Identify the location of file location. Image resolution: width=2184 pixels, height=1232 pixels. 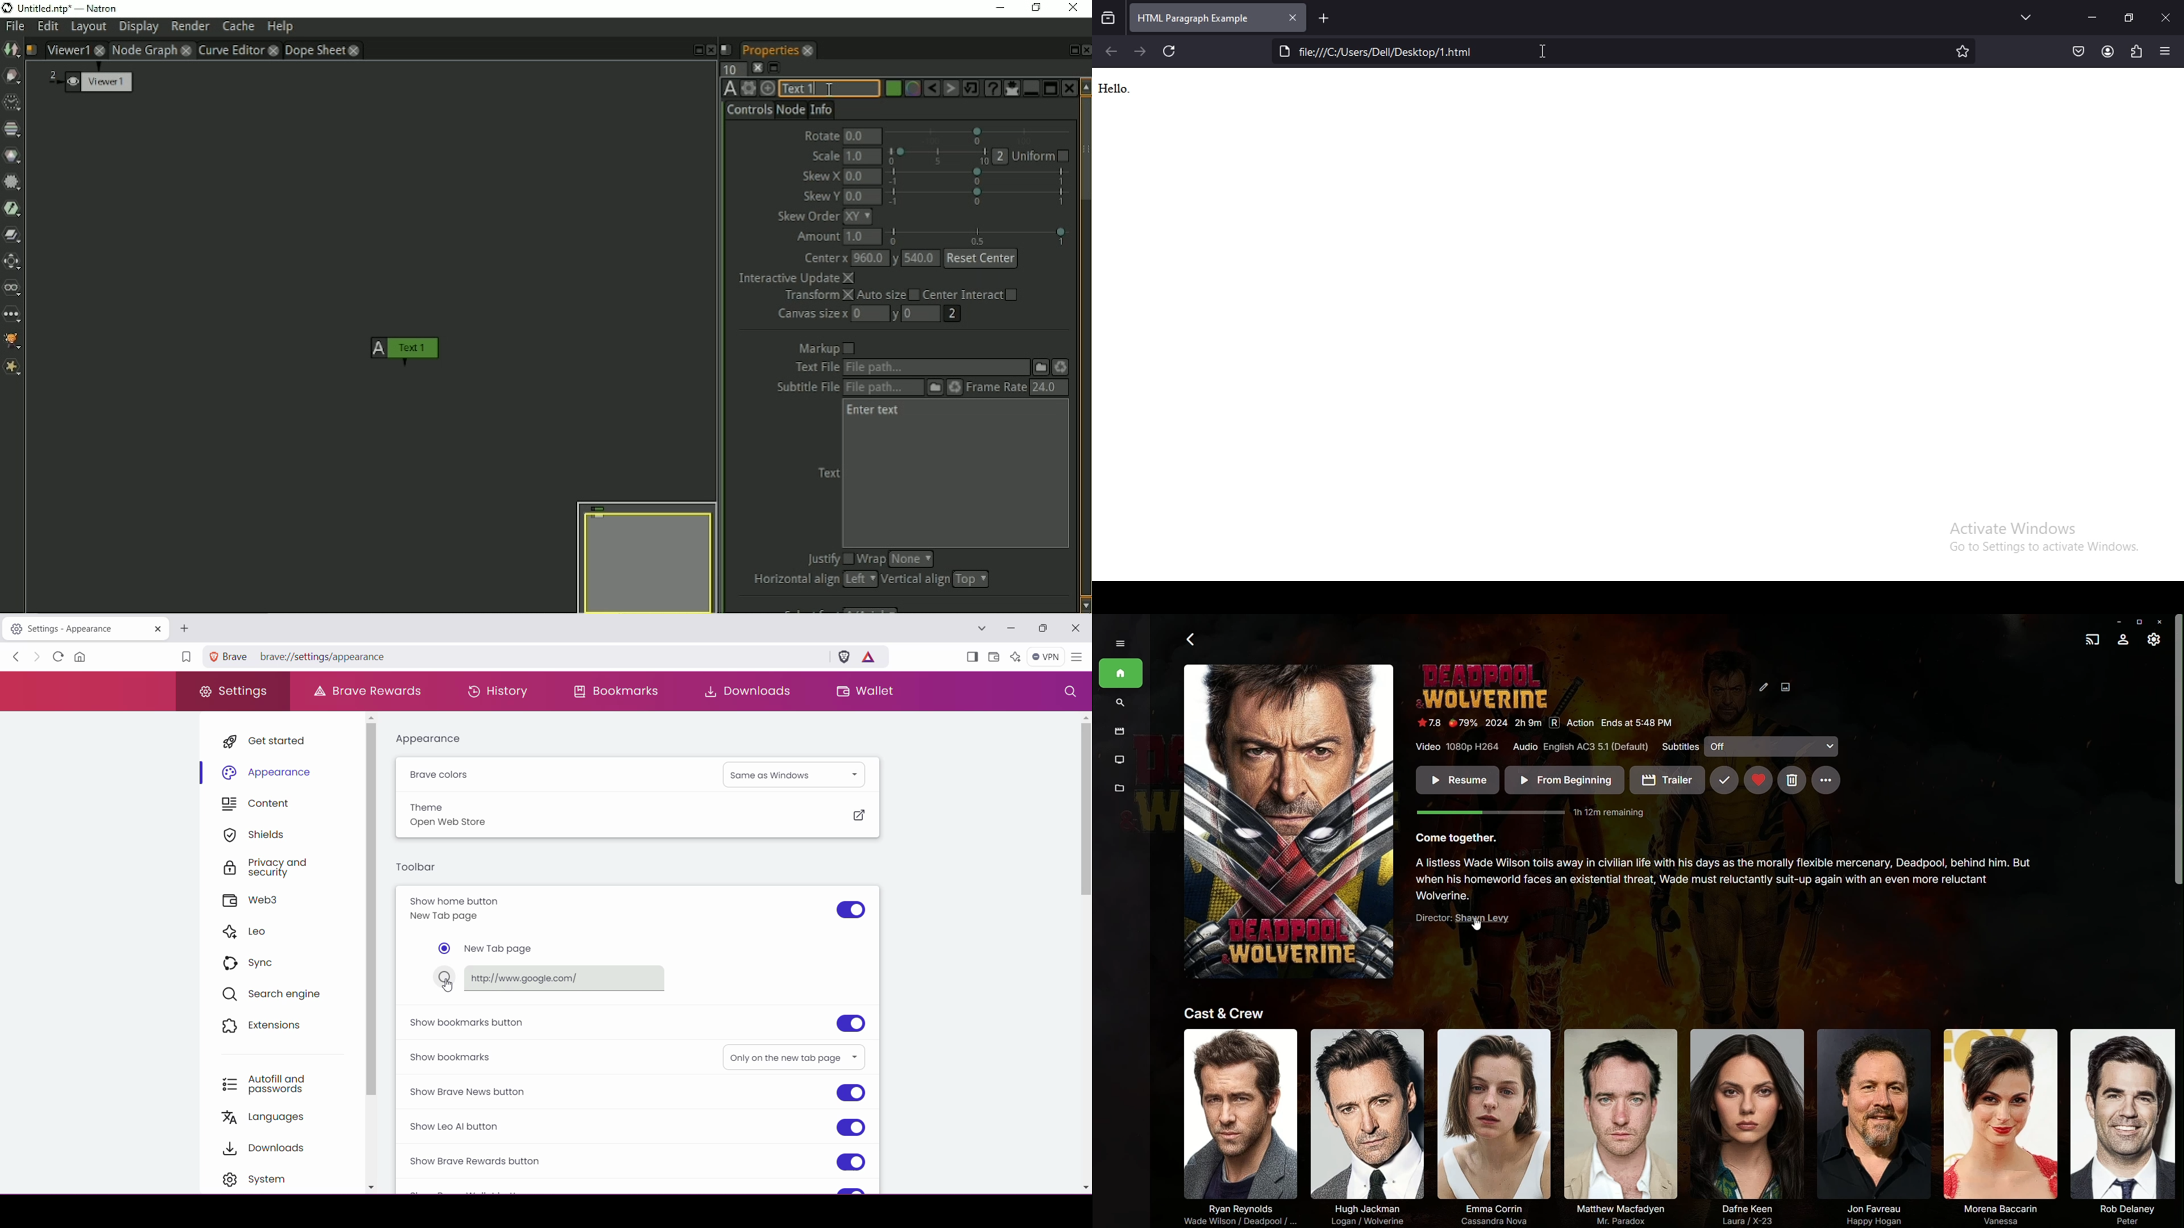
(1581, 51).